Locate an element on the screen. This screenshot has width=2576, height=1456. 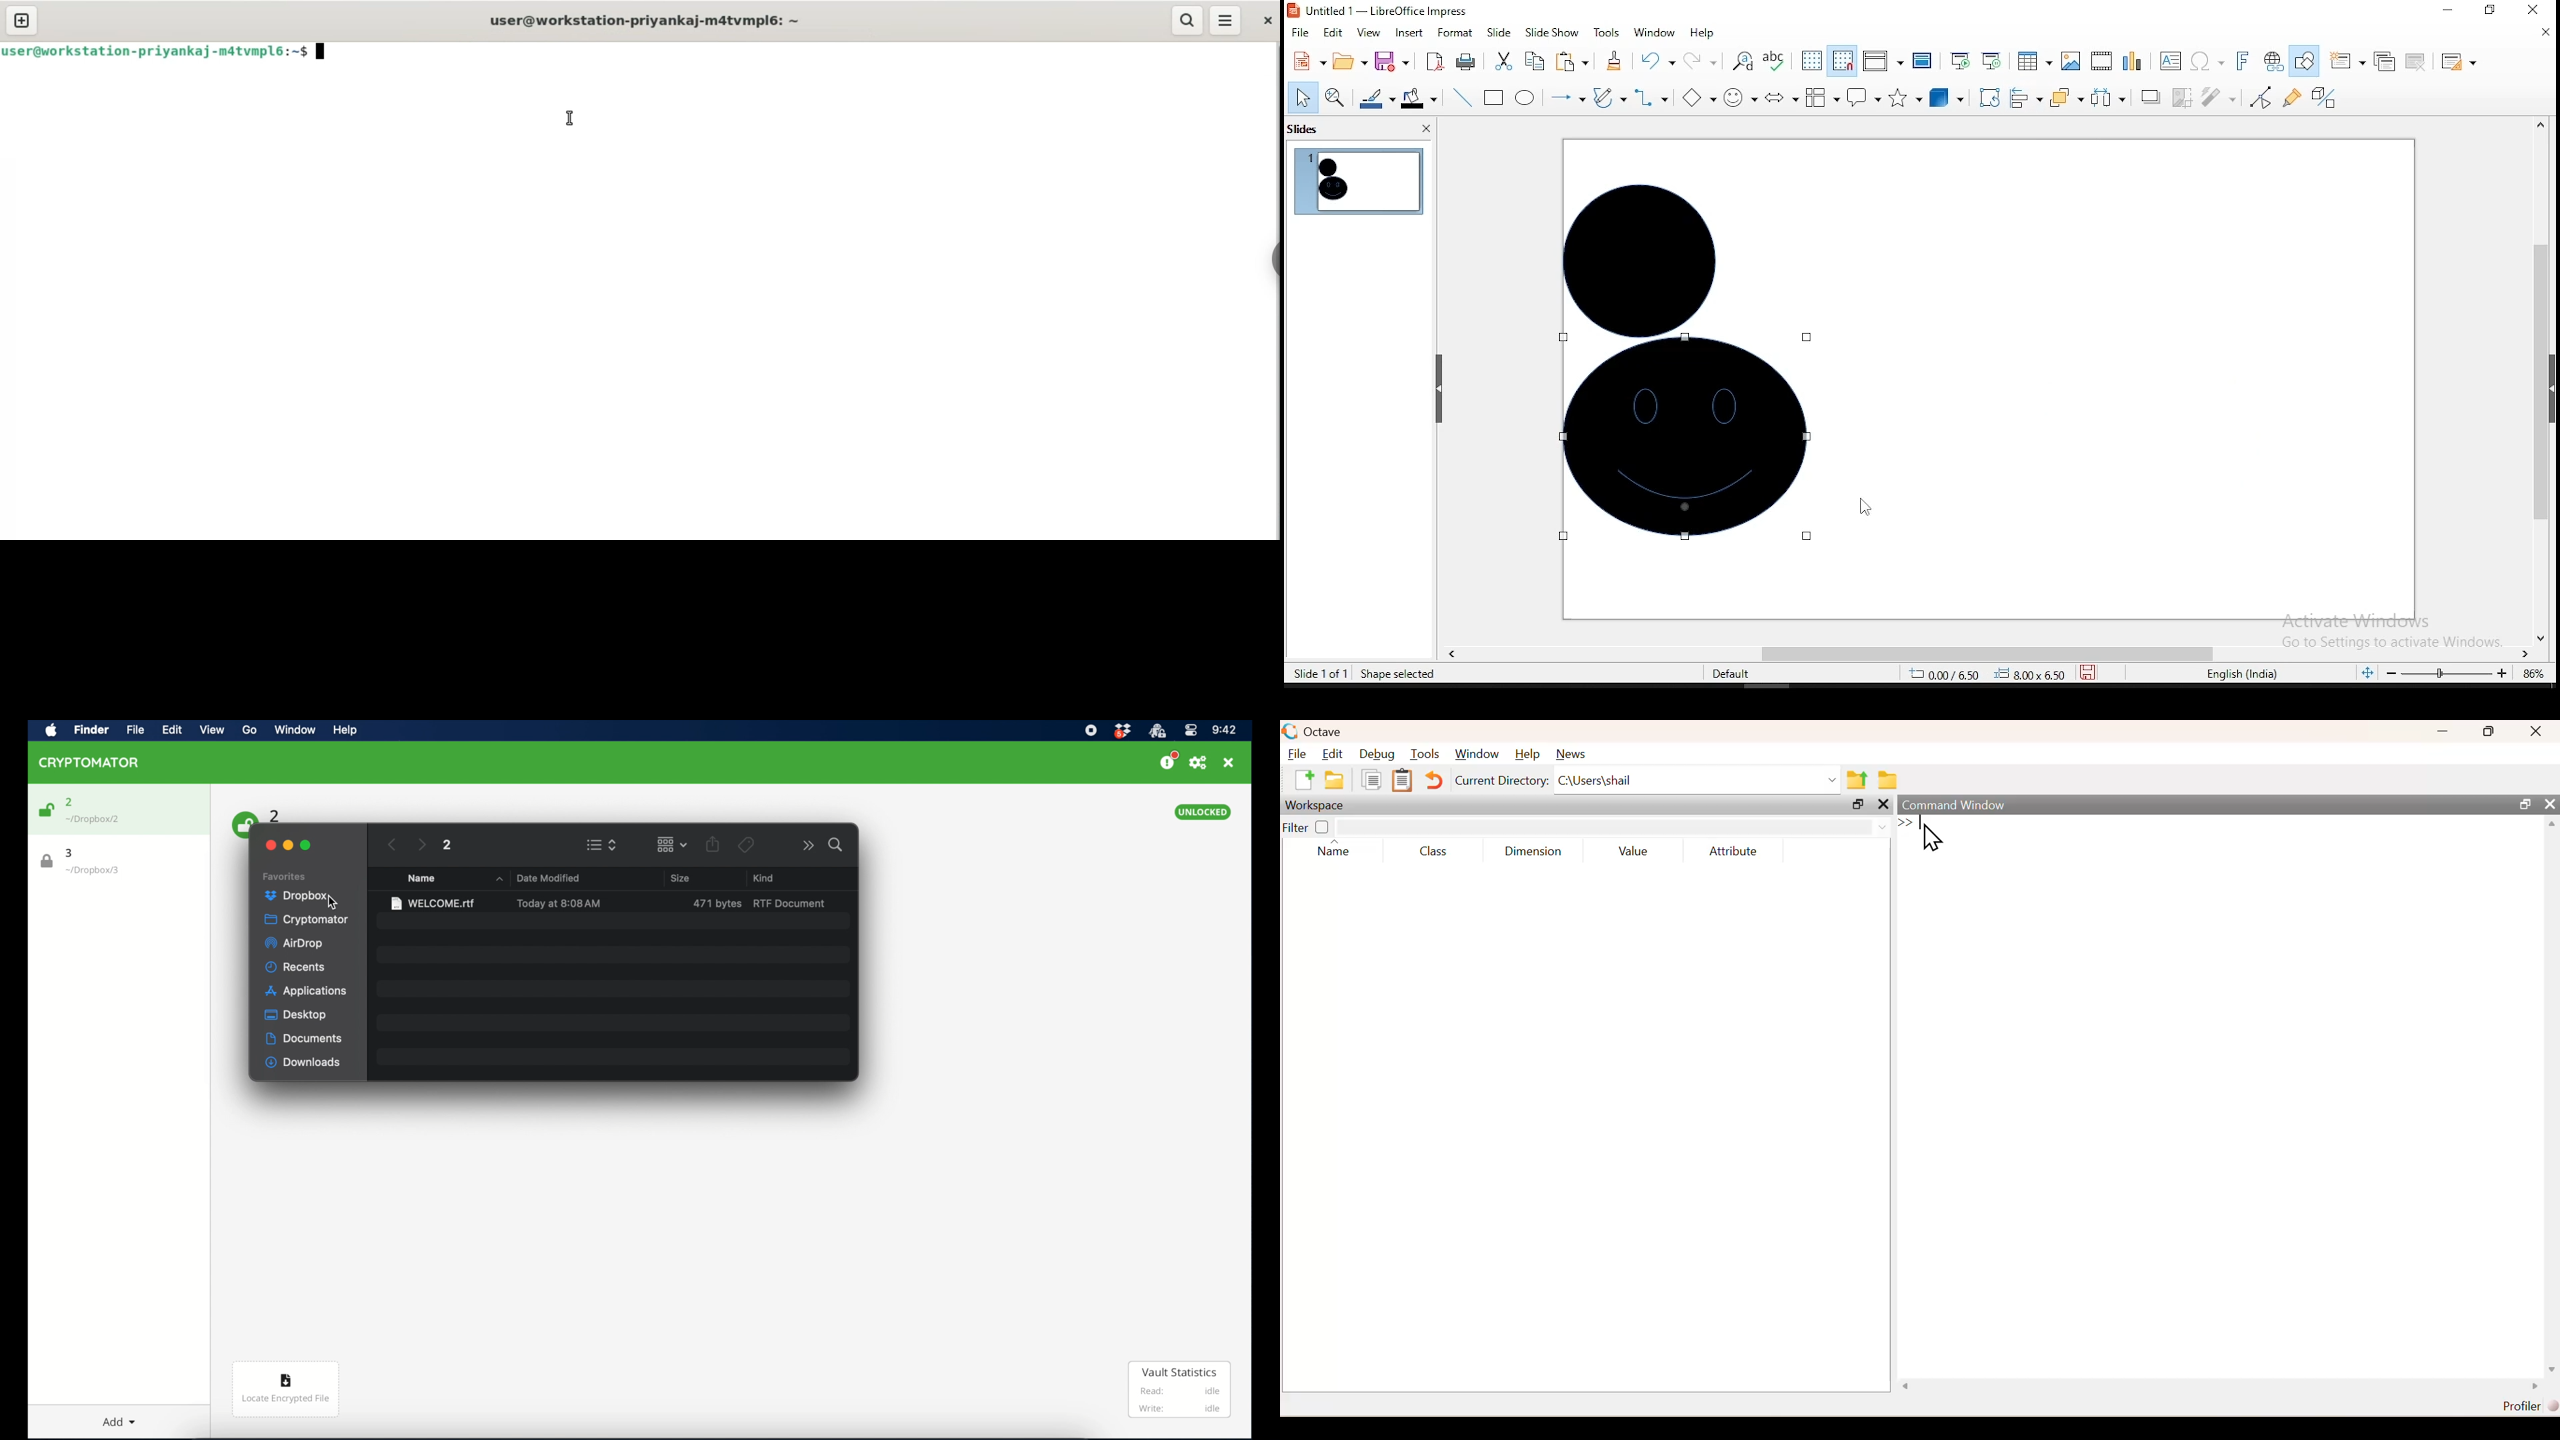
downloads is located at coordinates (303, 1063).